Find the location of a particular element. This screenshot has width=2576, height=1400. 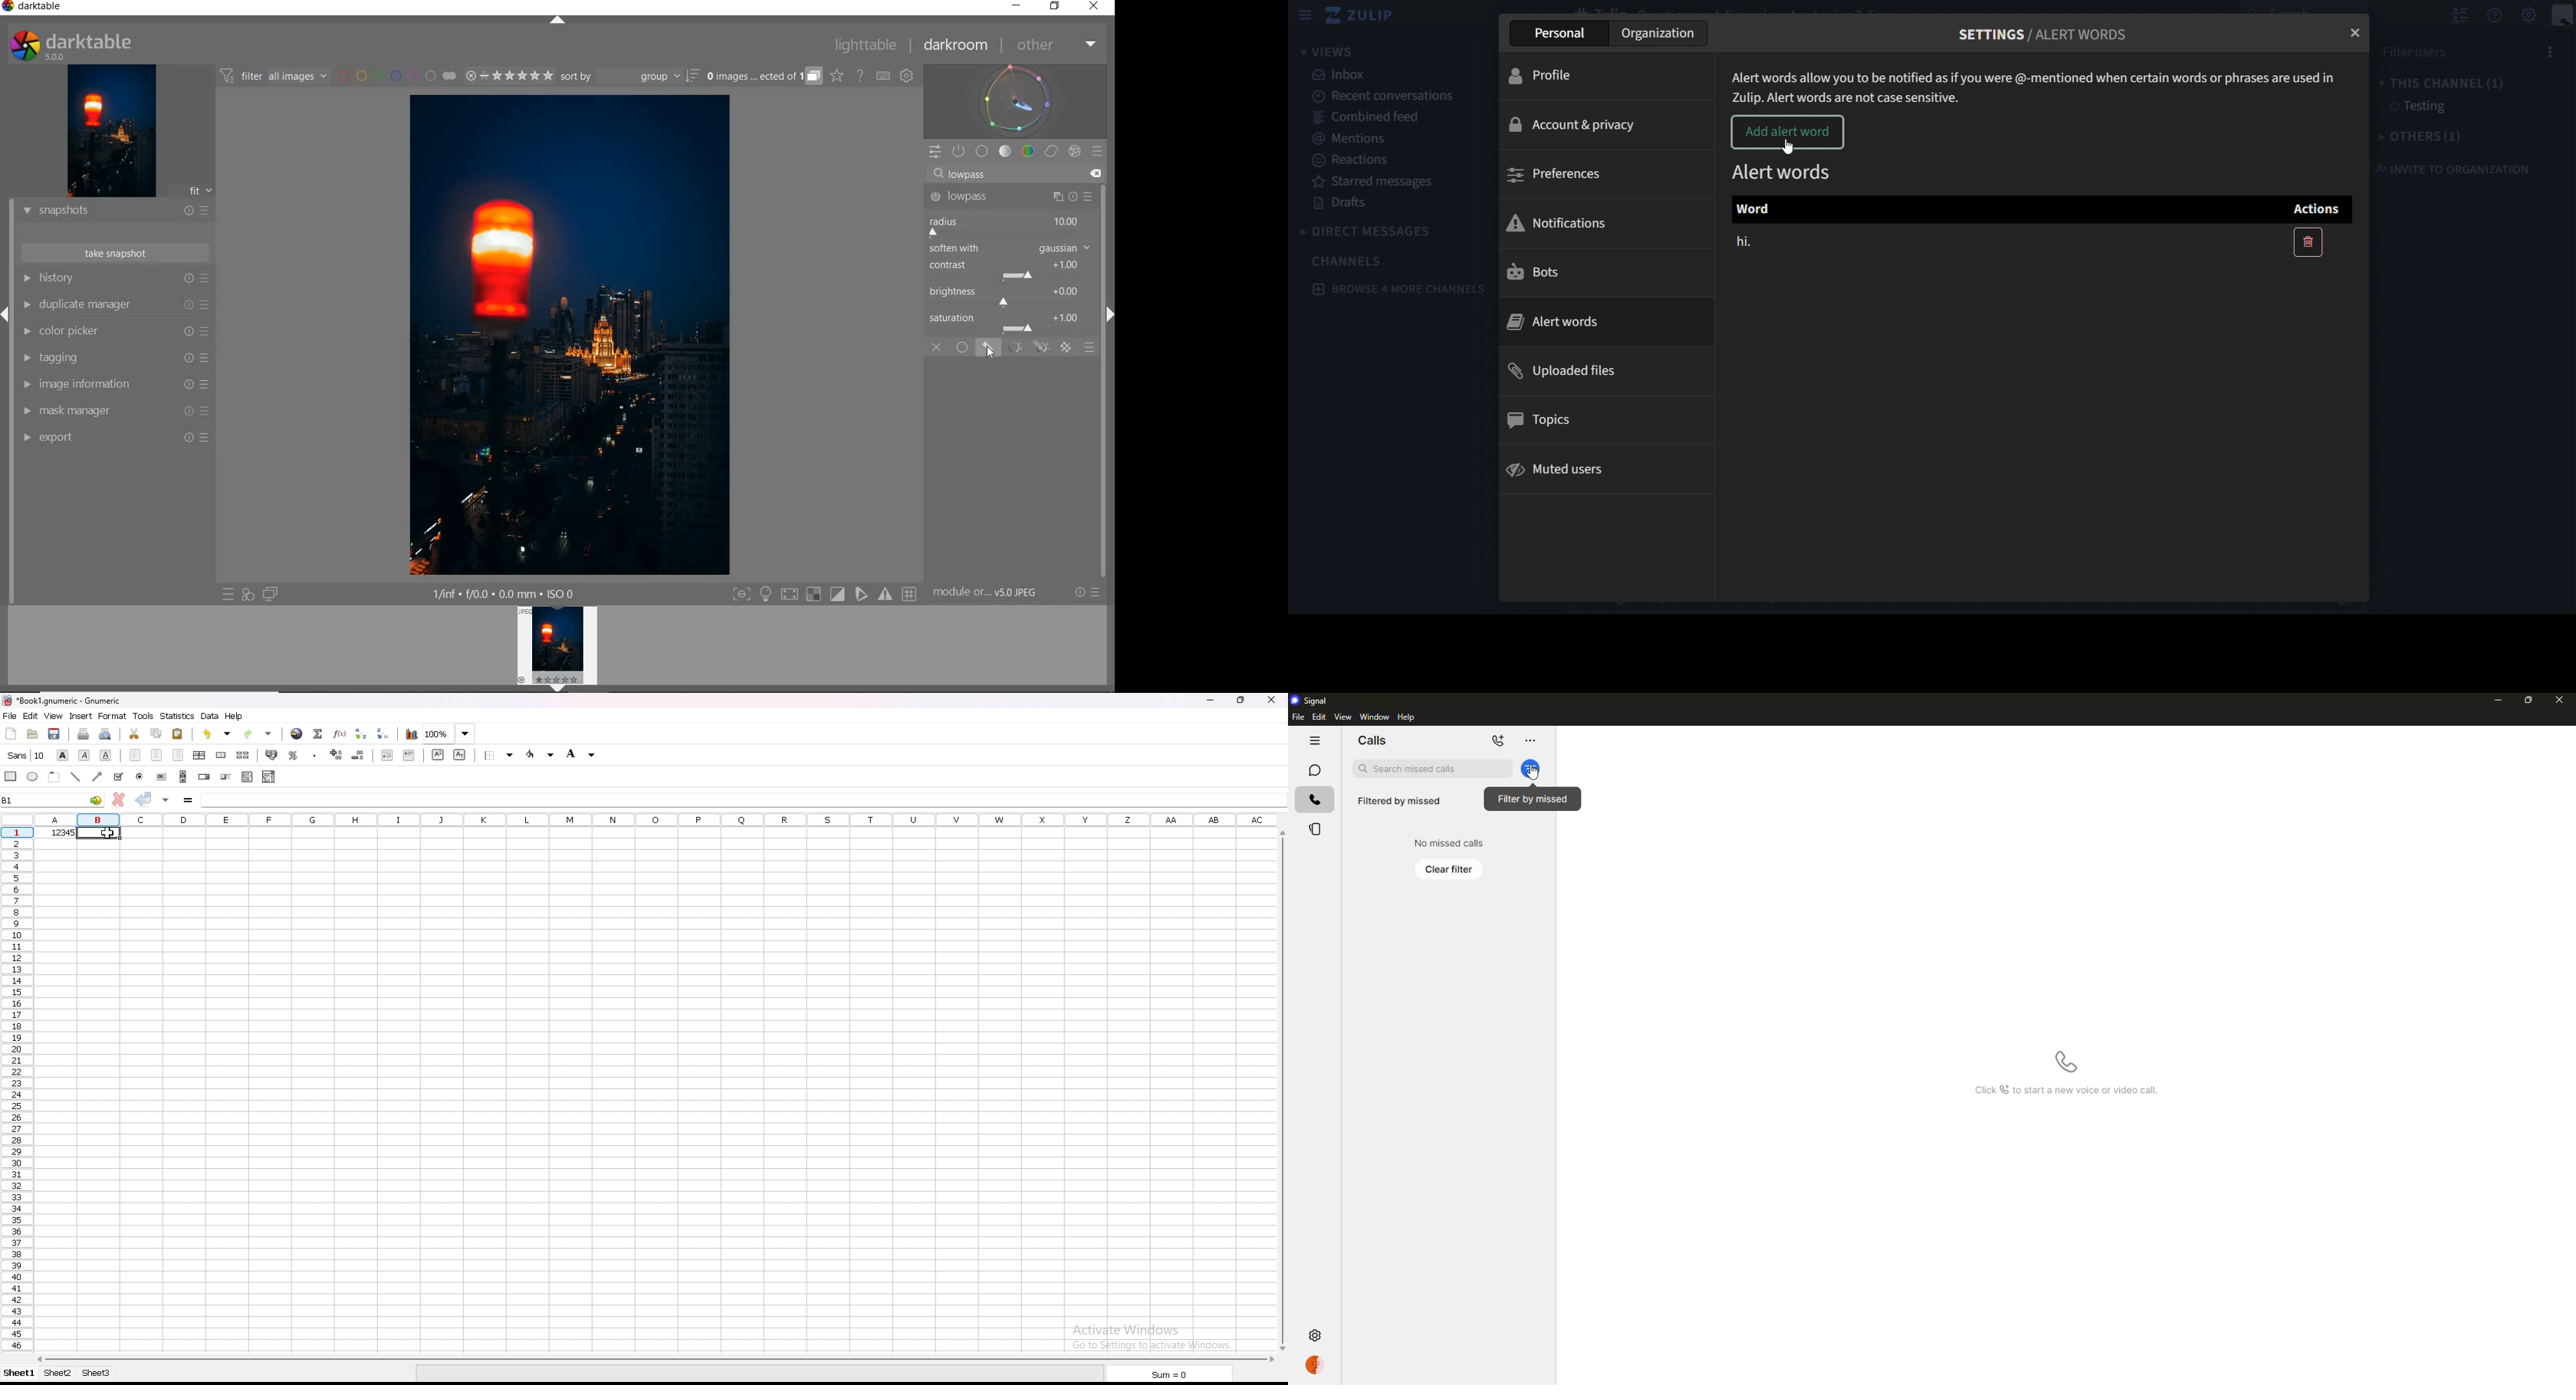

FILTER IMAGES BASED ON THEIR MODULE ORDER is located at coordinates (276, 76).